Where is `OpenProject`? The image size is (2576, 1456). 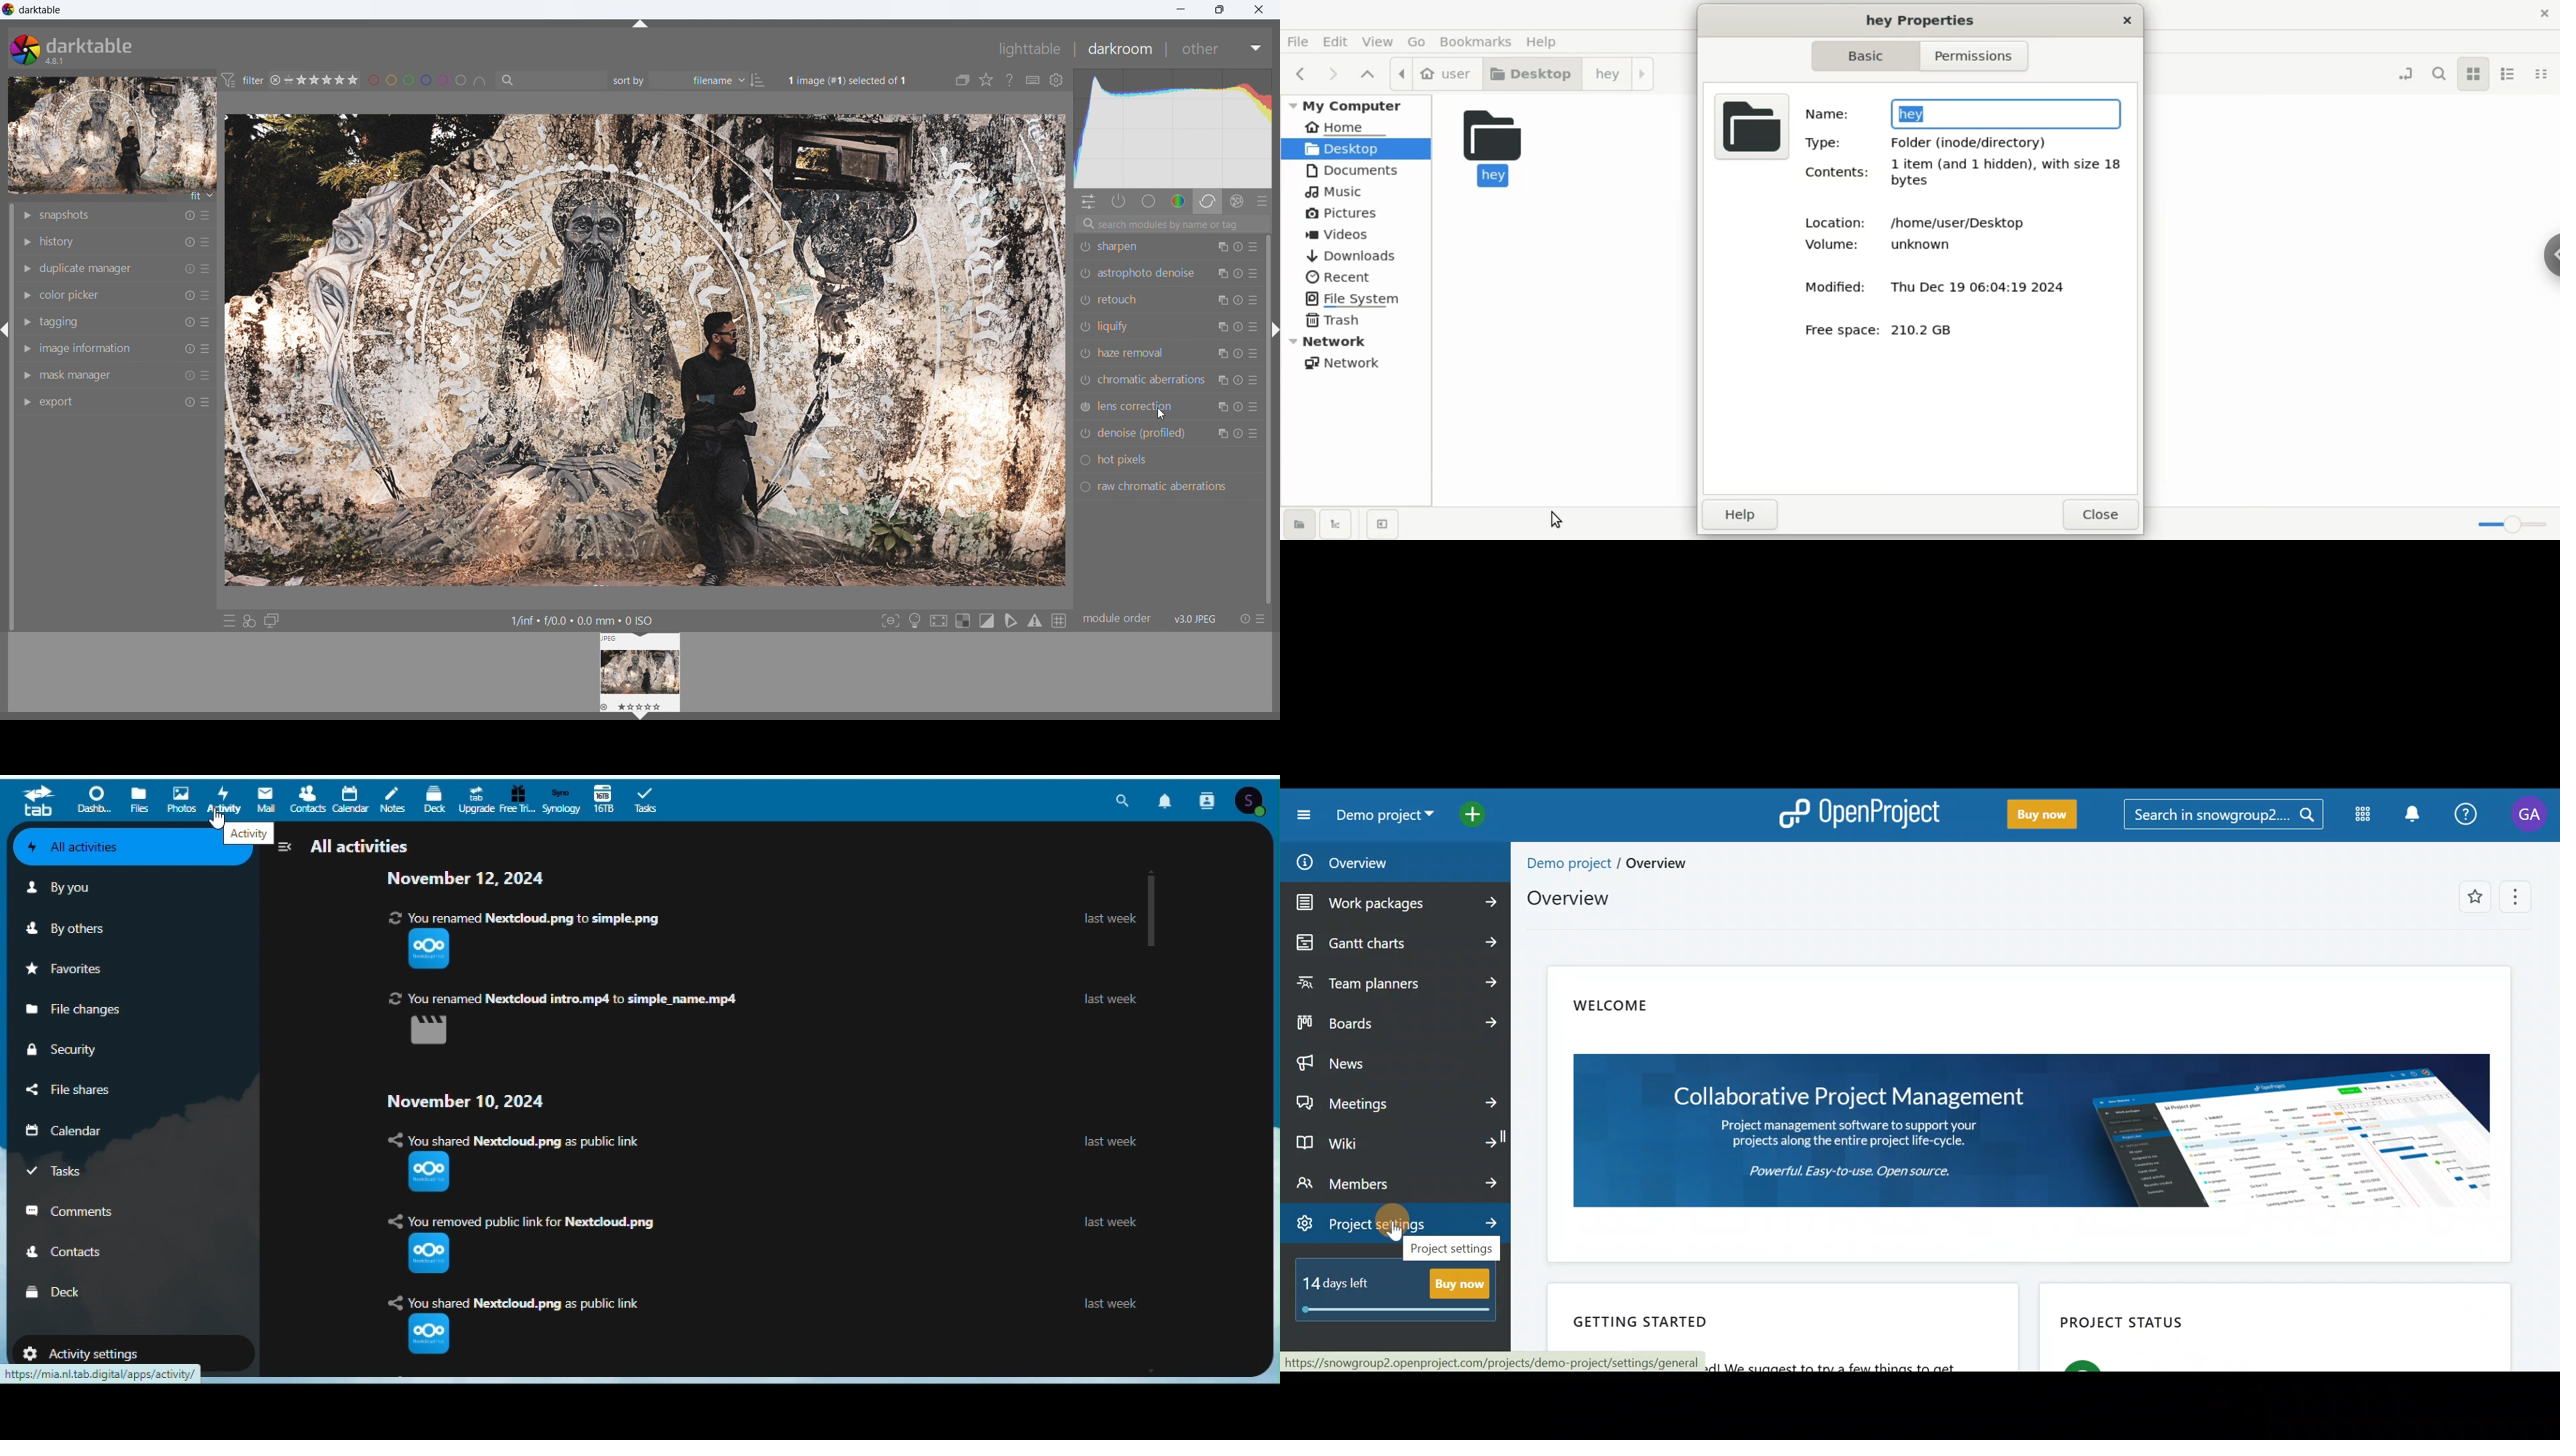 OpenProject is located at coordinates (1860, 818).